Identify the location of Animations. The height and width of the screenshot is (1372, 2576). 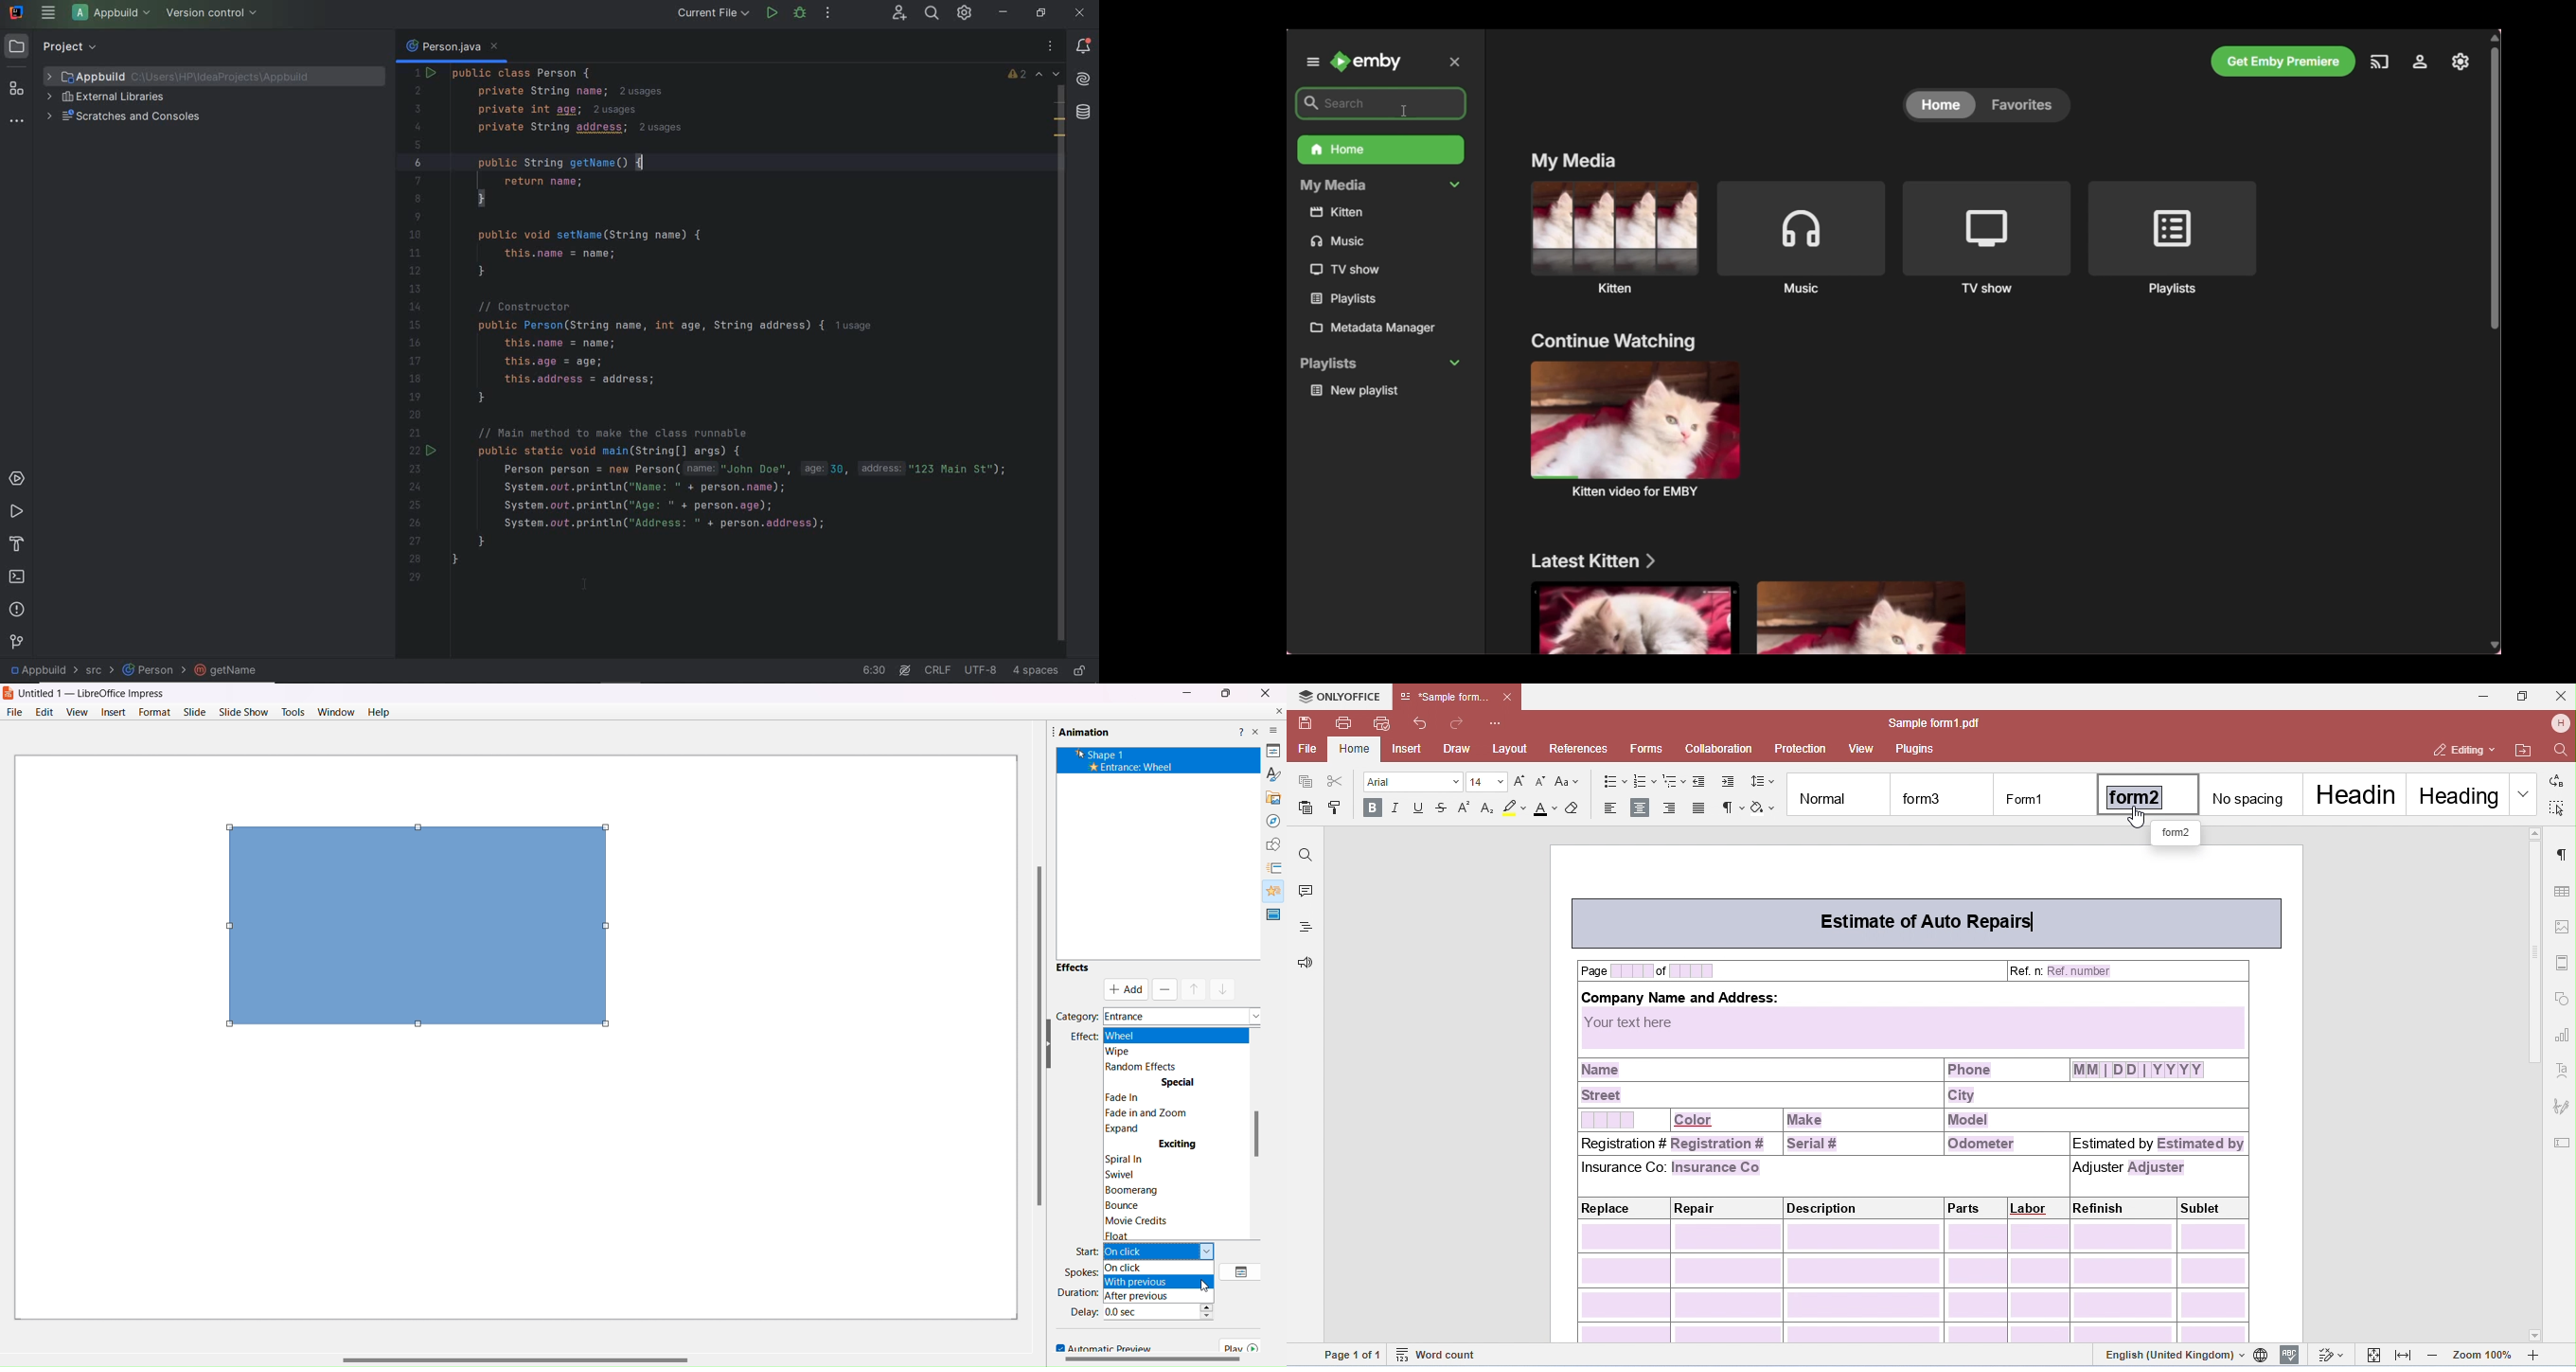
(1269, 889).